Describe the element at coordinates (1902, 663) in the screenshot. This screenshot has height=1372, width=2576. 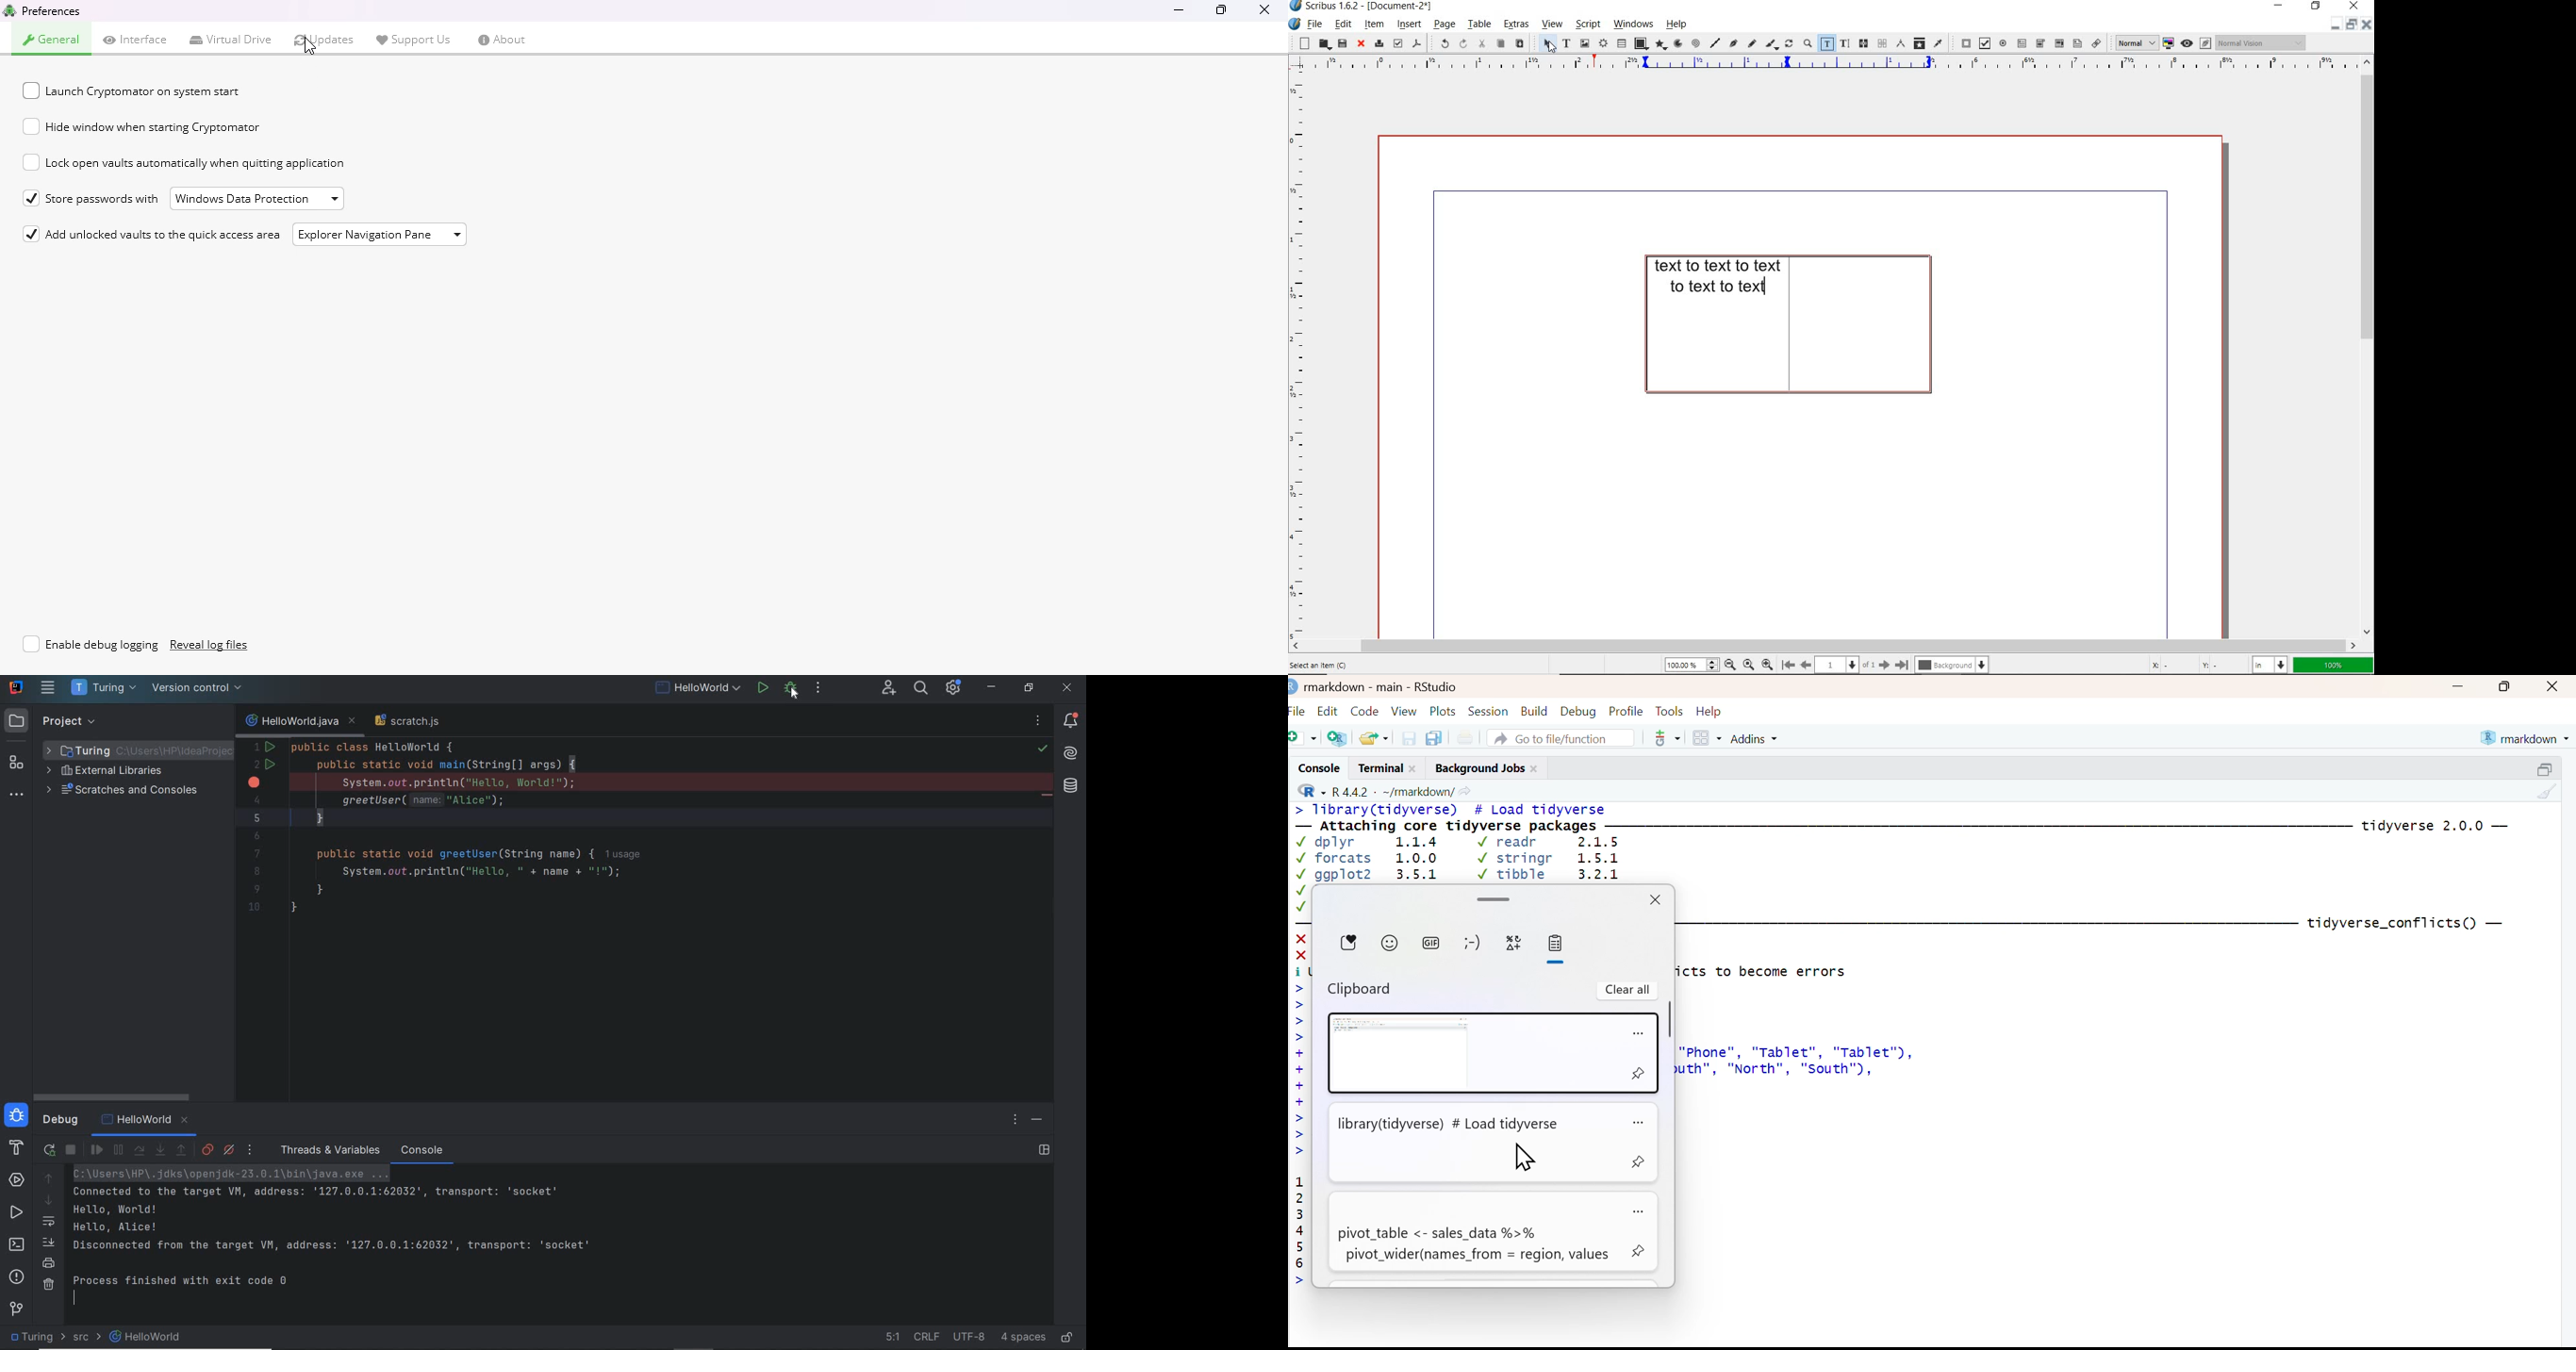
I see `go to last page` at that location.